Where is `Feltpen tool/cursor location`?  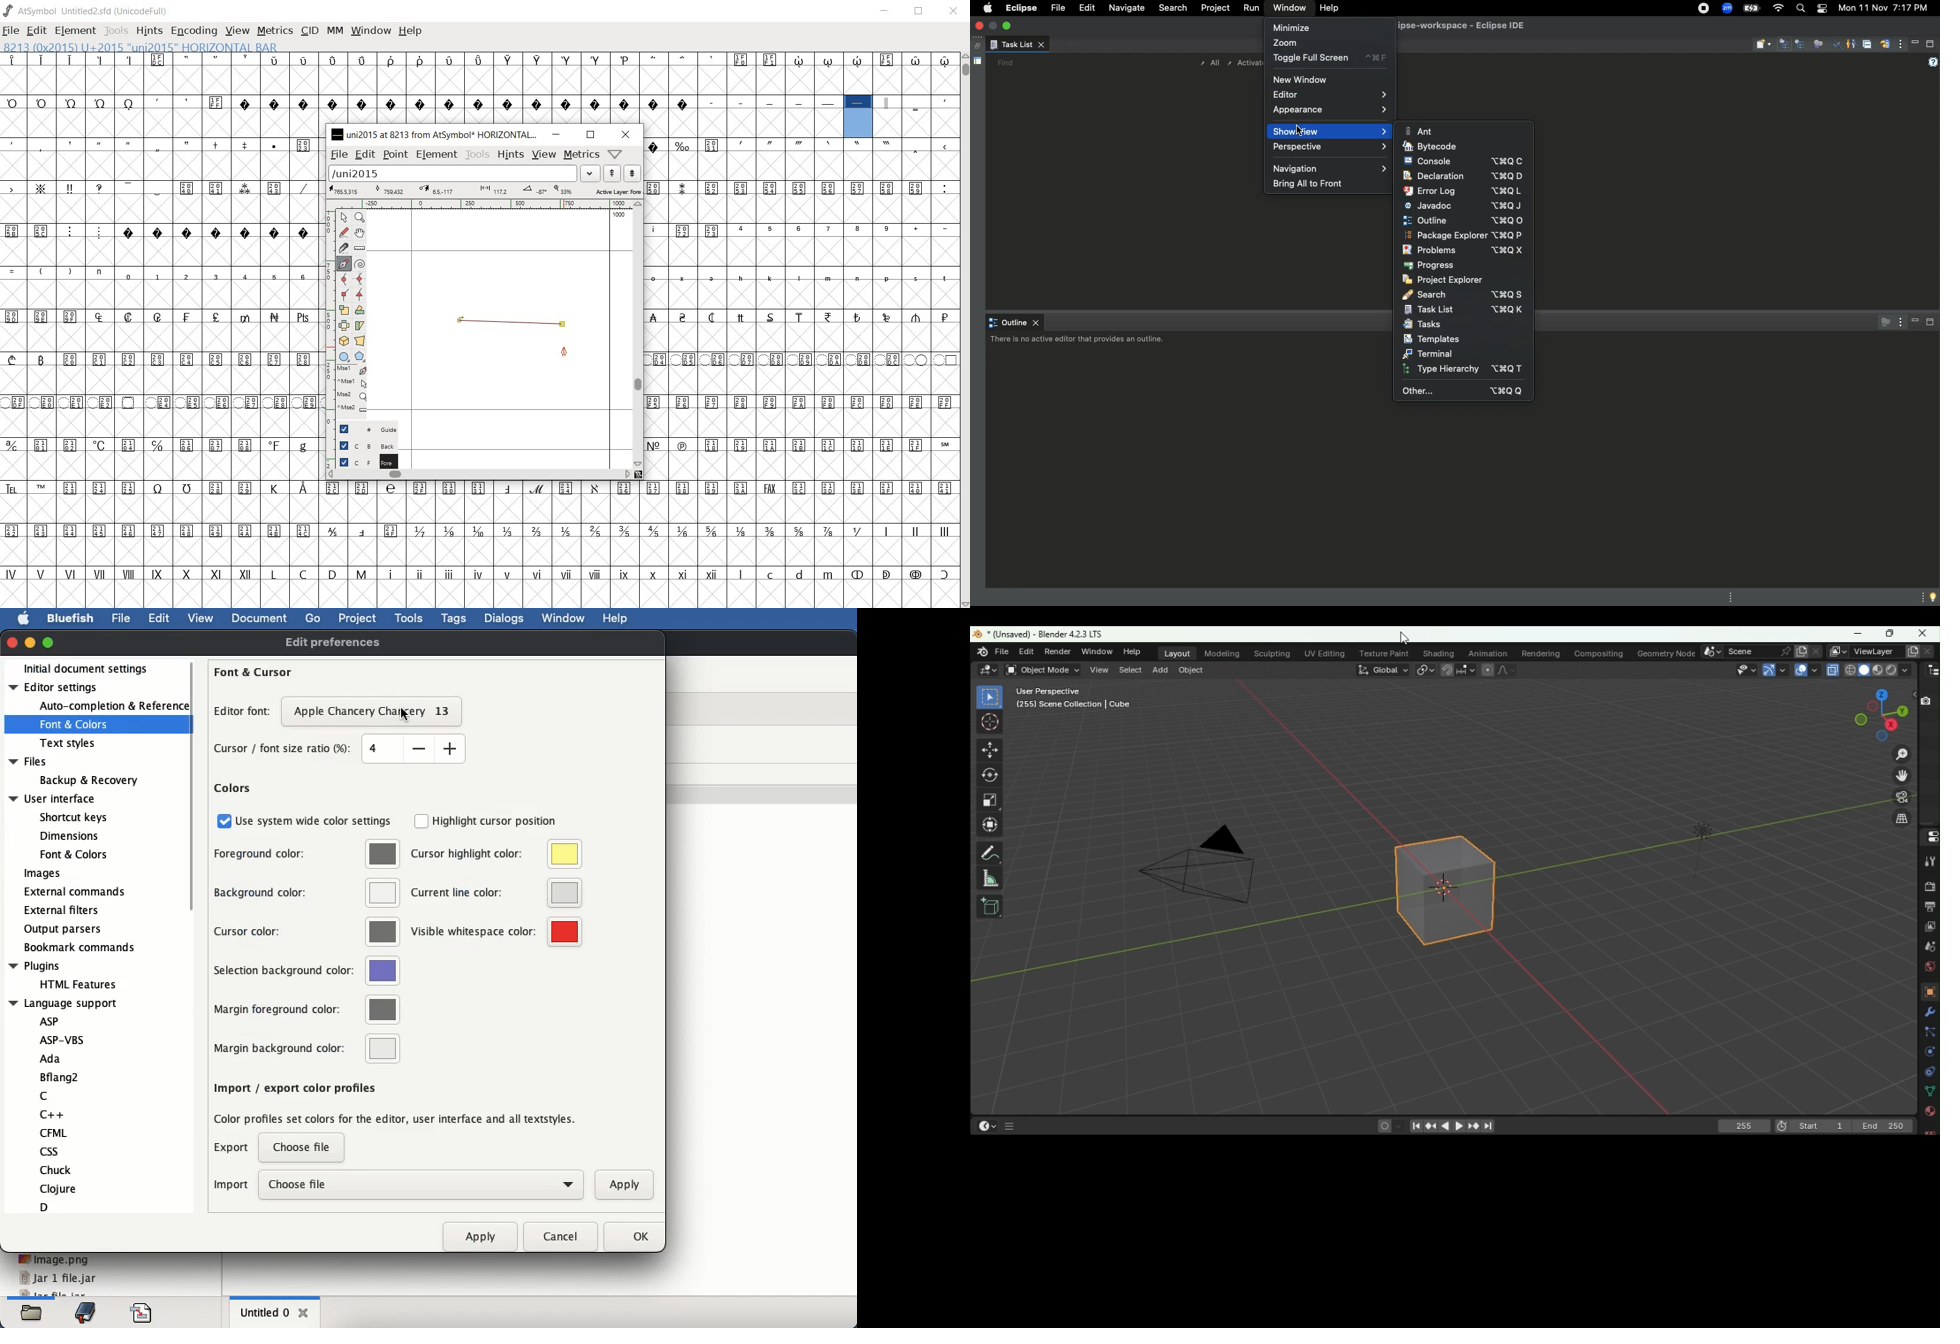
Feltpen tool/cursor location is located at coordinates (565, 353).